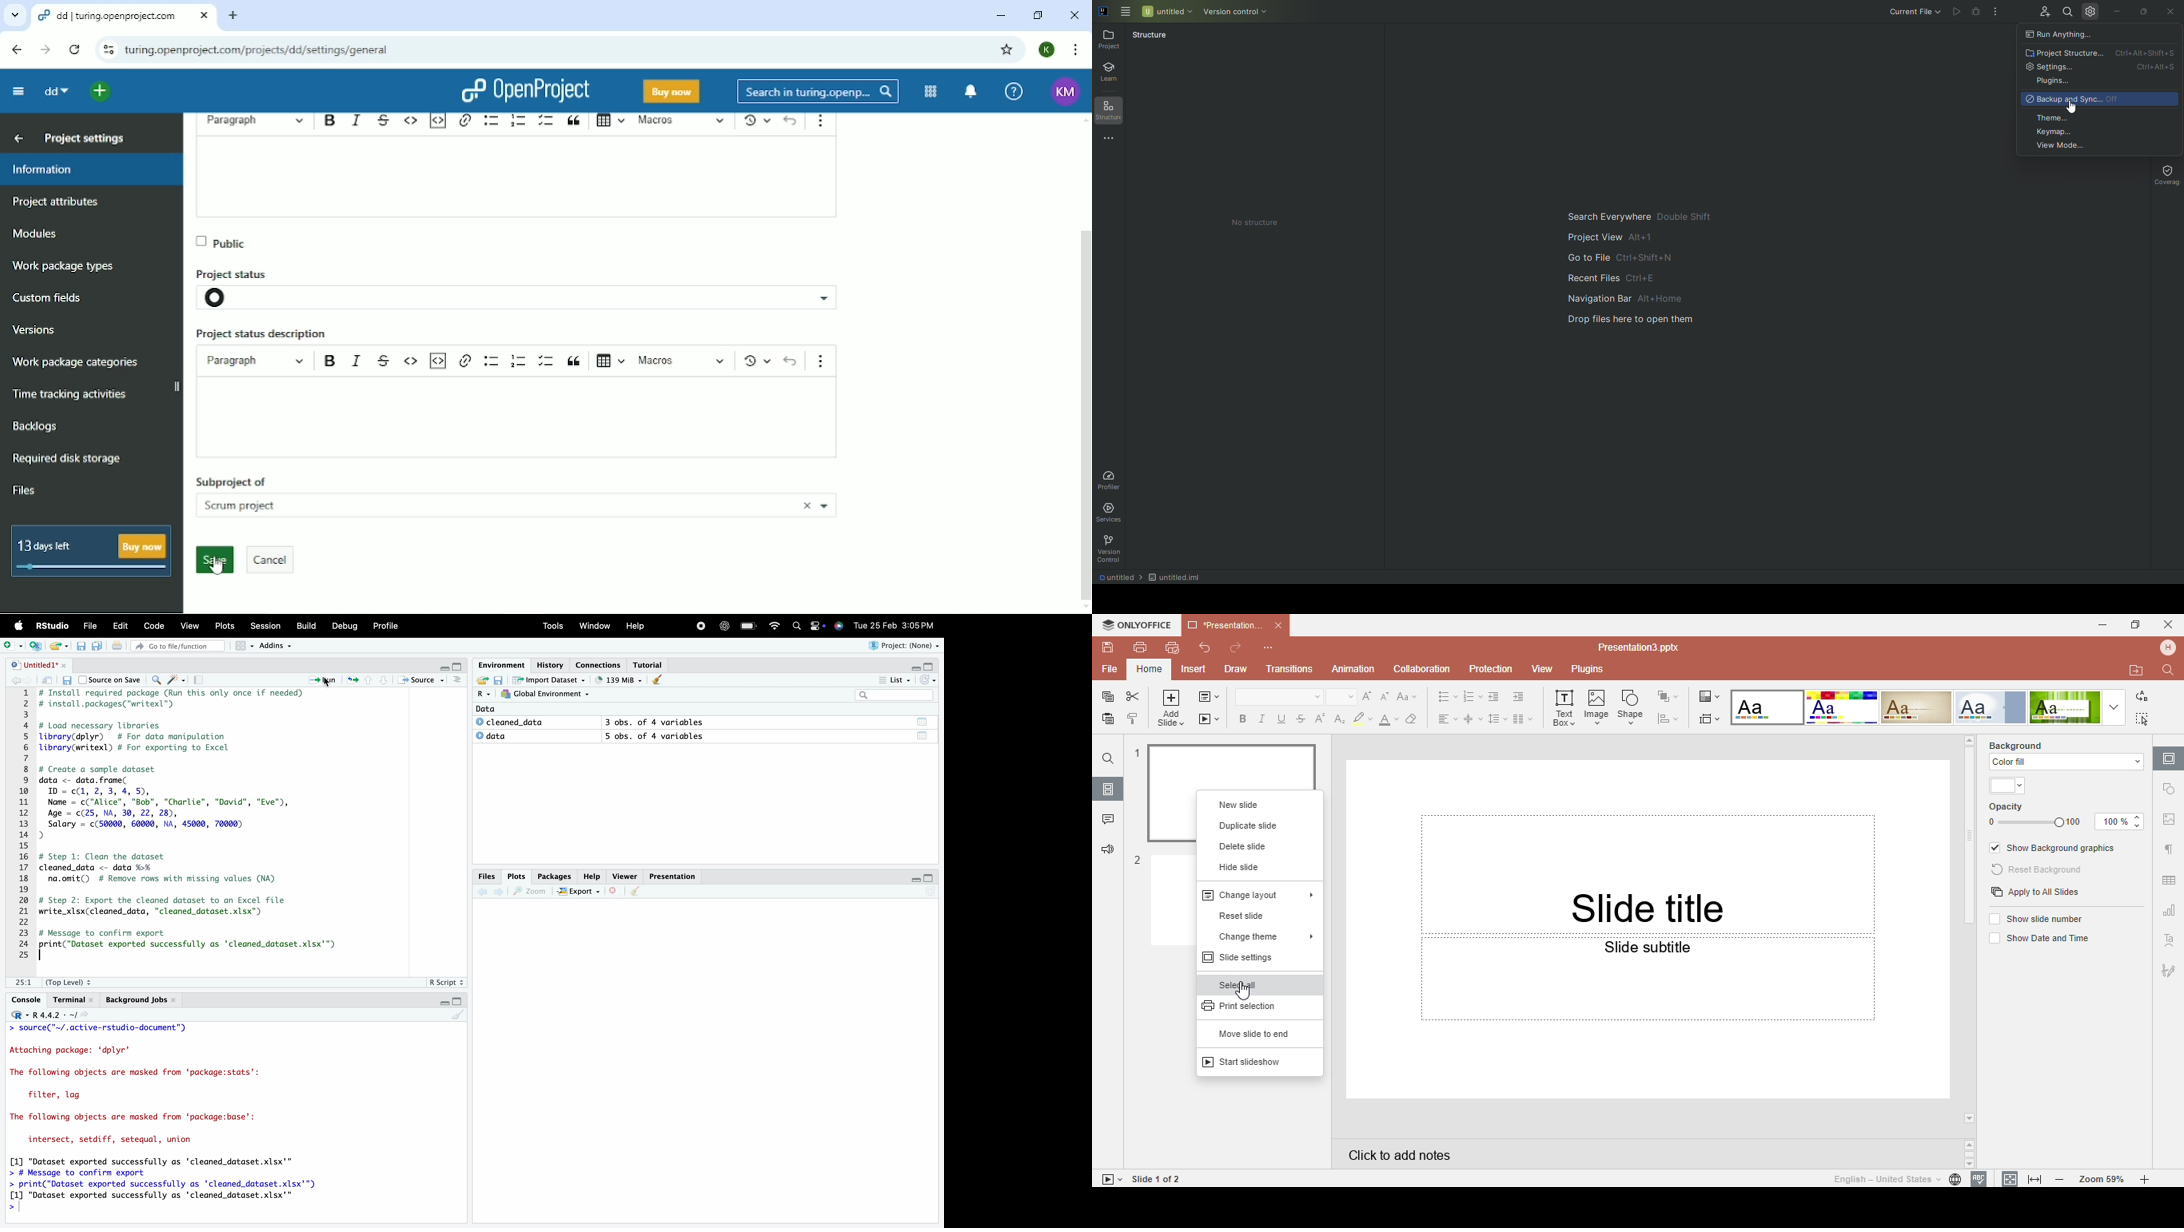 The width and height of the screenshot is (2184, 1232). Describe the element at coordinates (459, 1016) in the screenshot. I see `Clear console` at that location.